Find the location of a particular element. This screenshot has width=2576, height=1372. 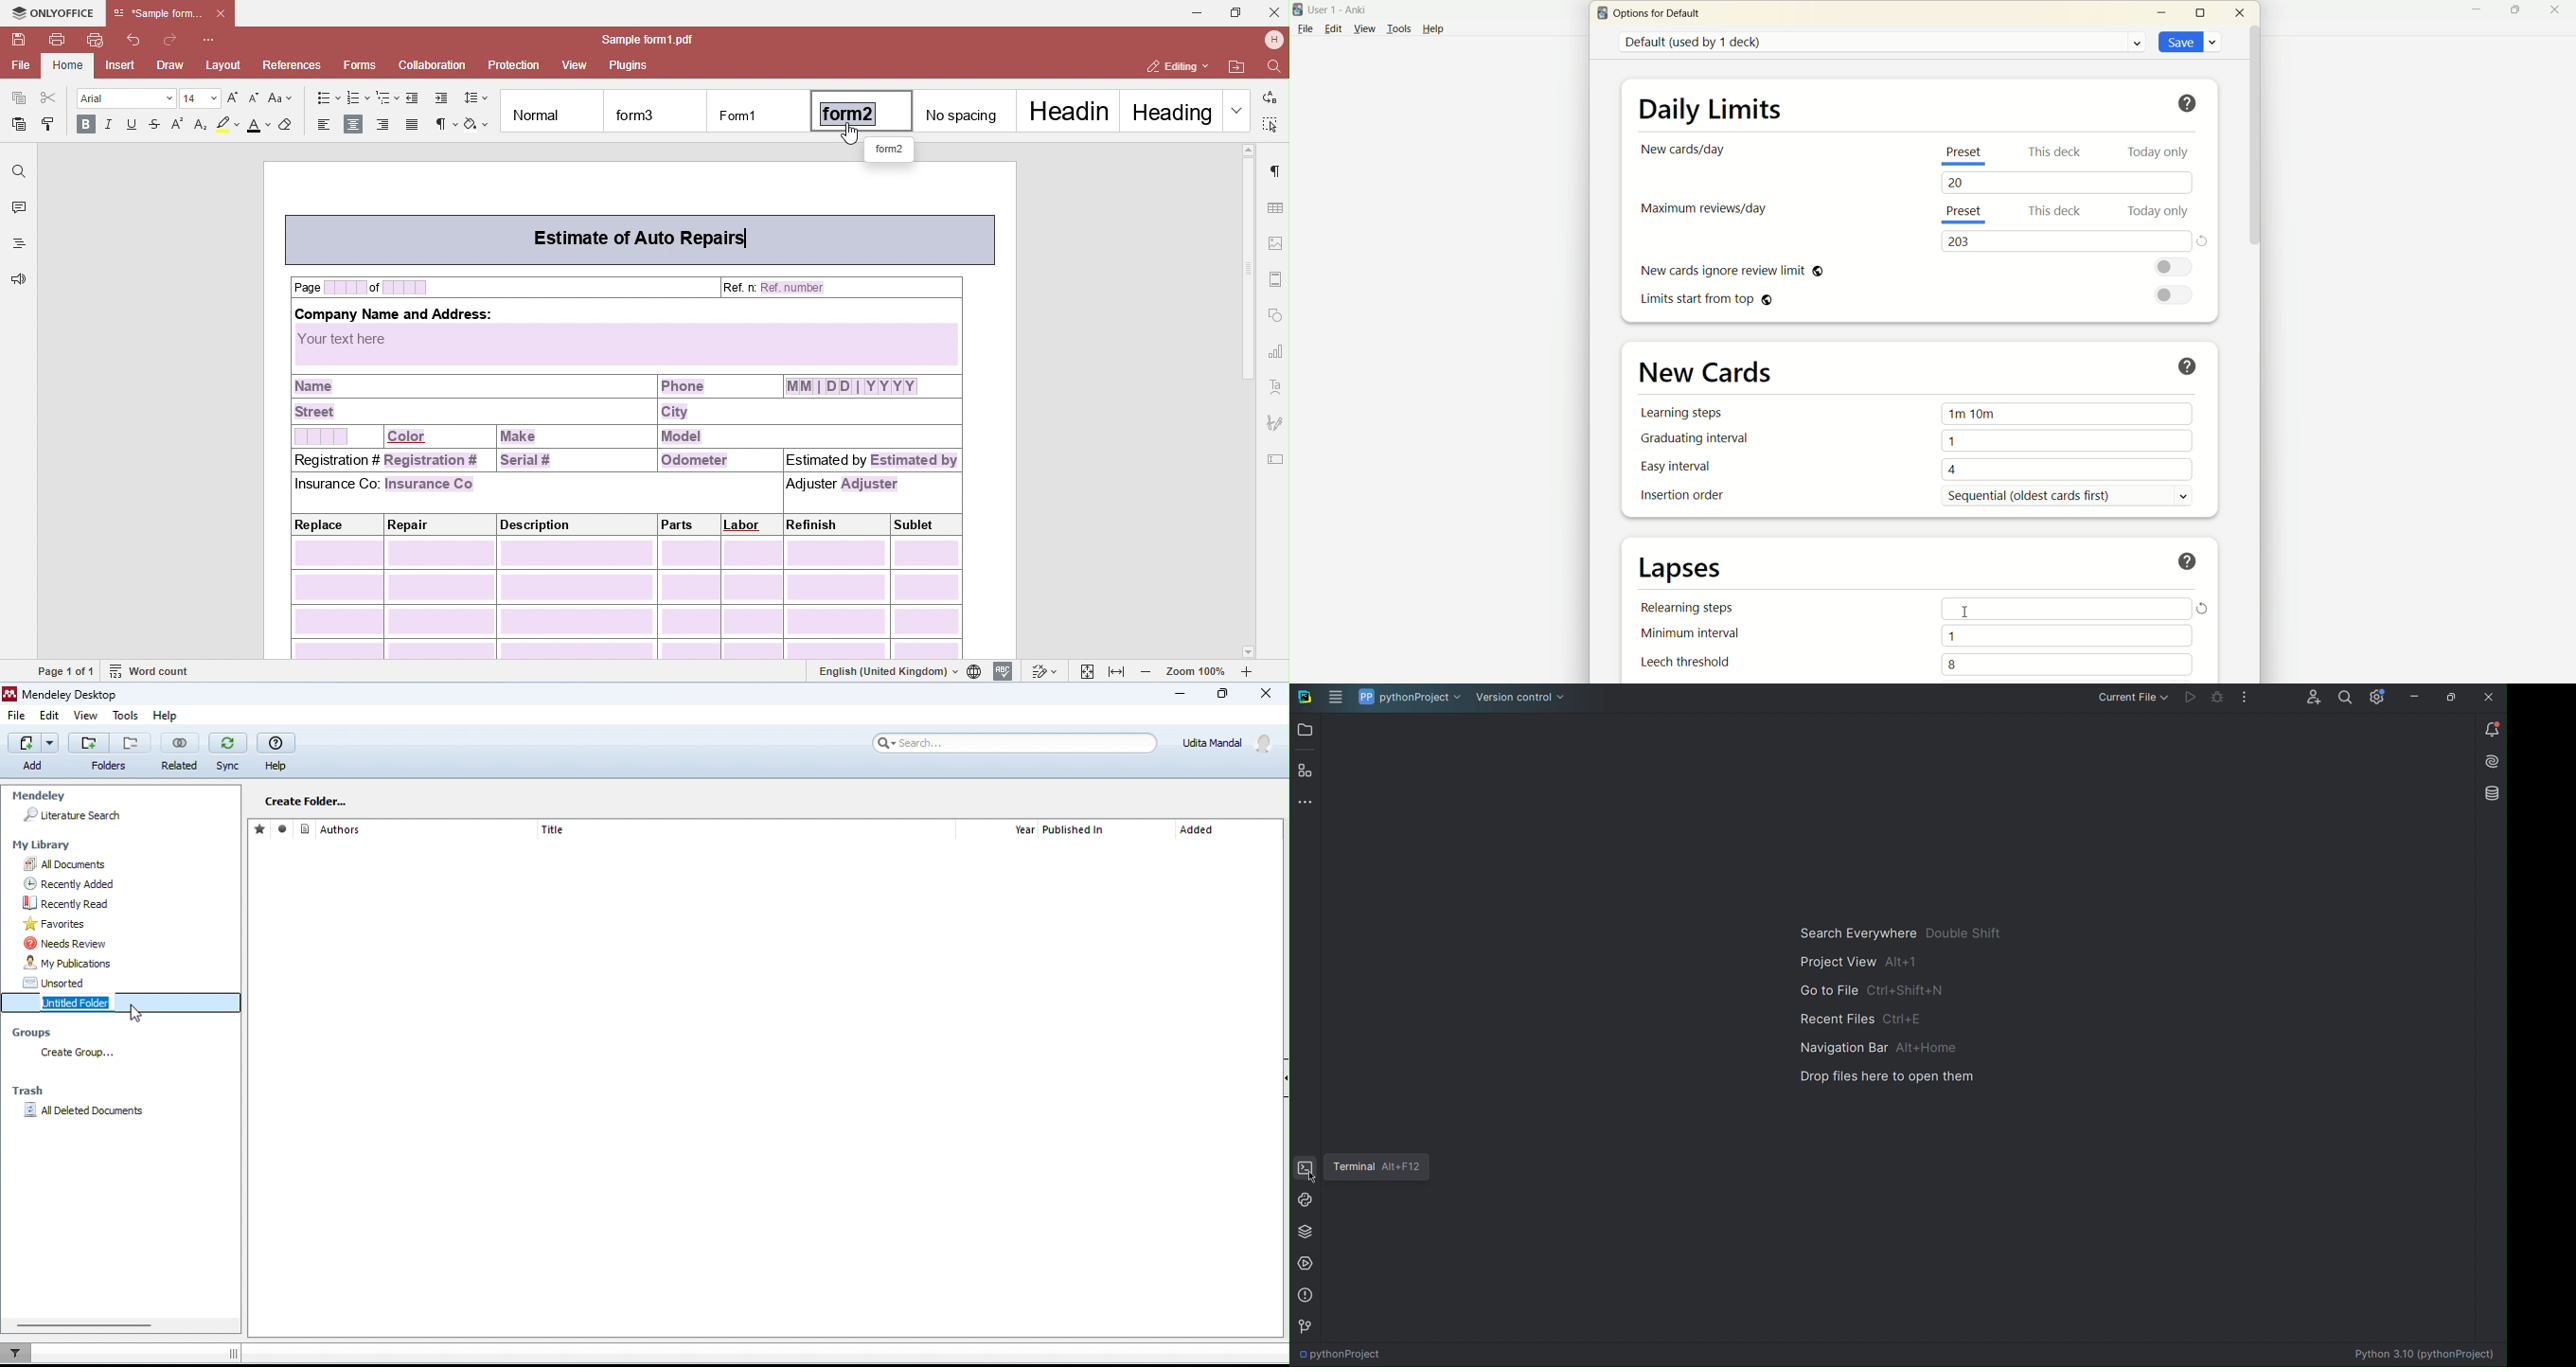

logo is located at coordinates (1298, 10).